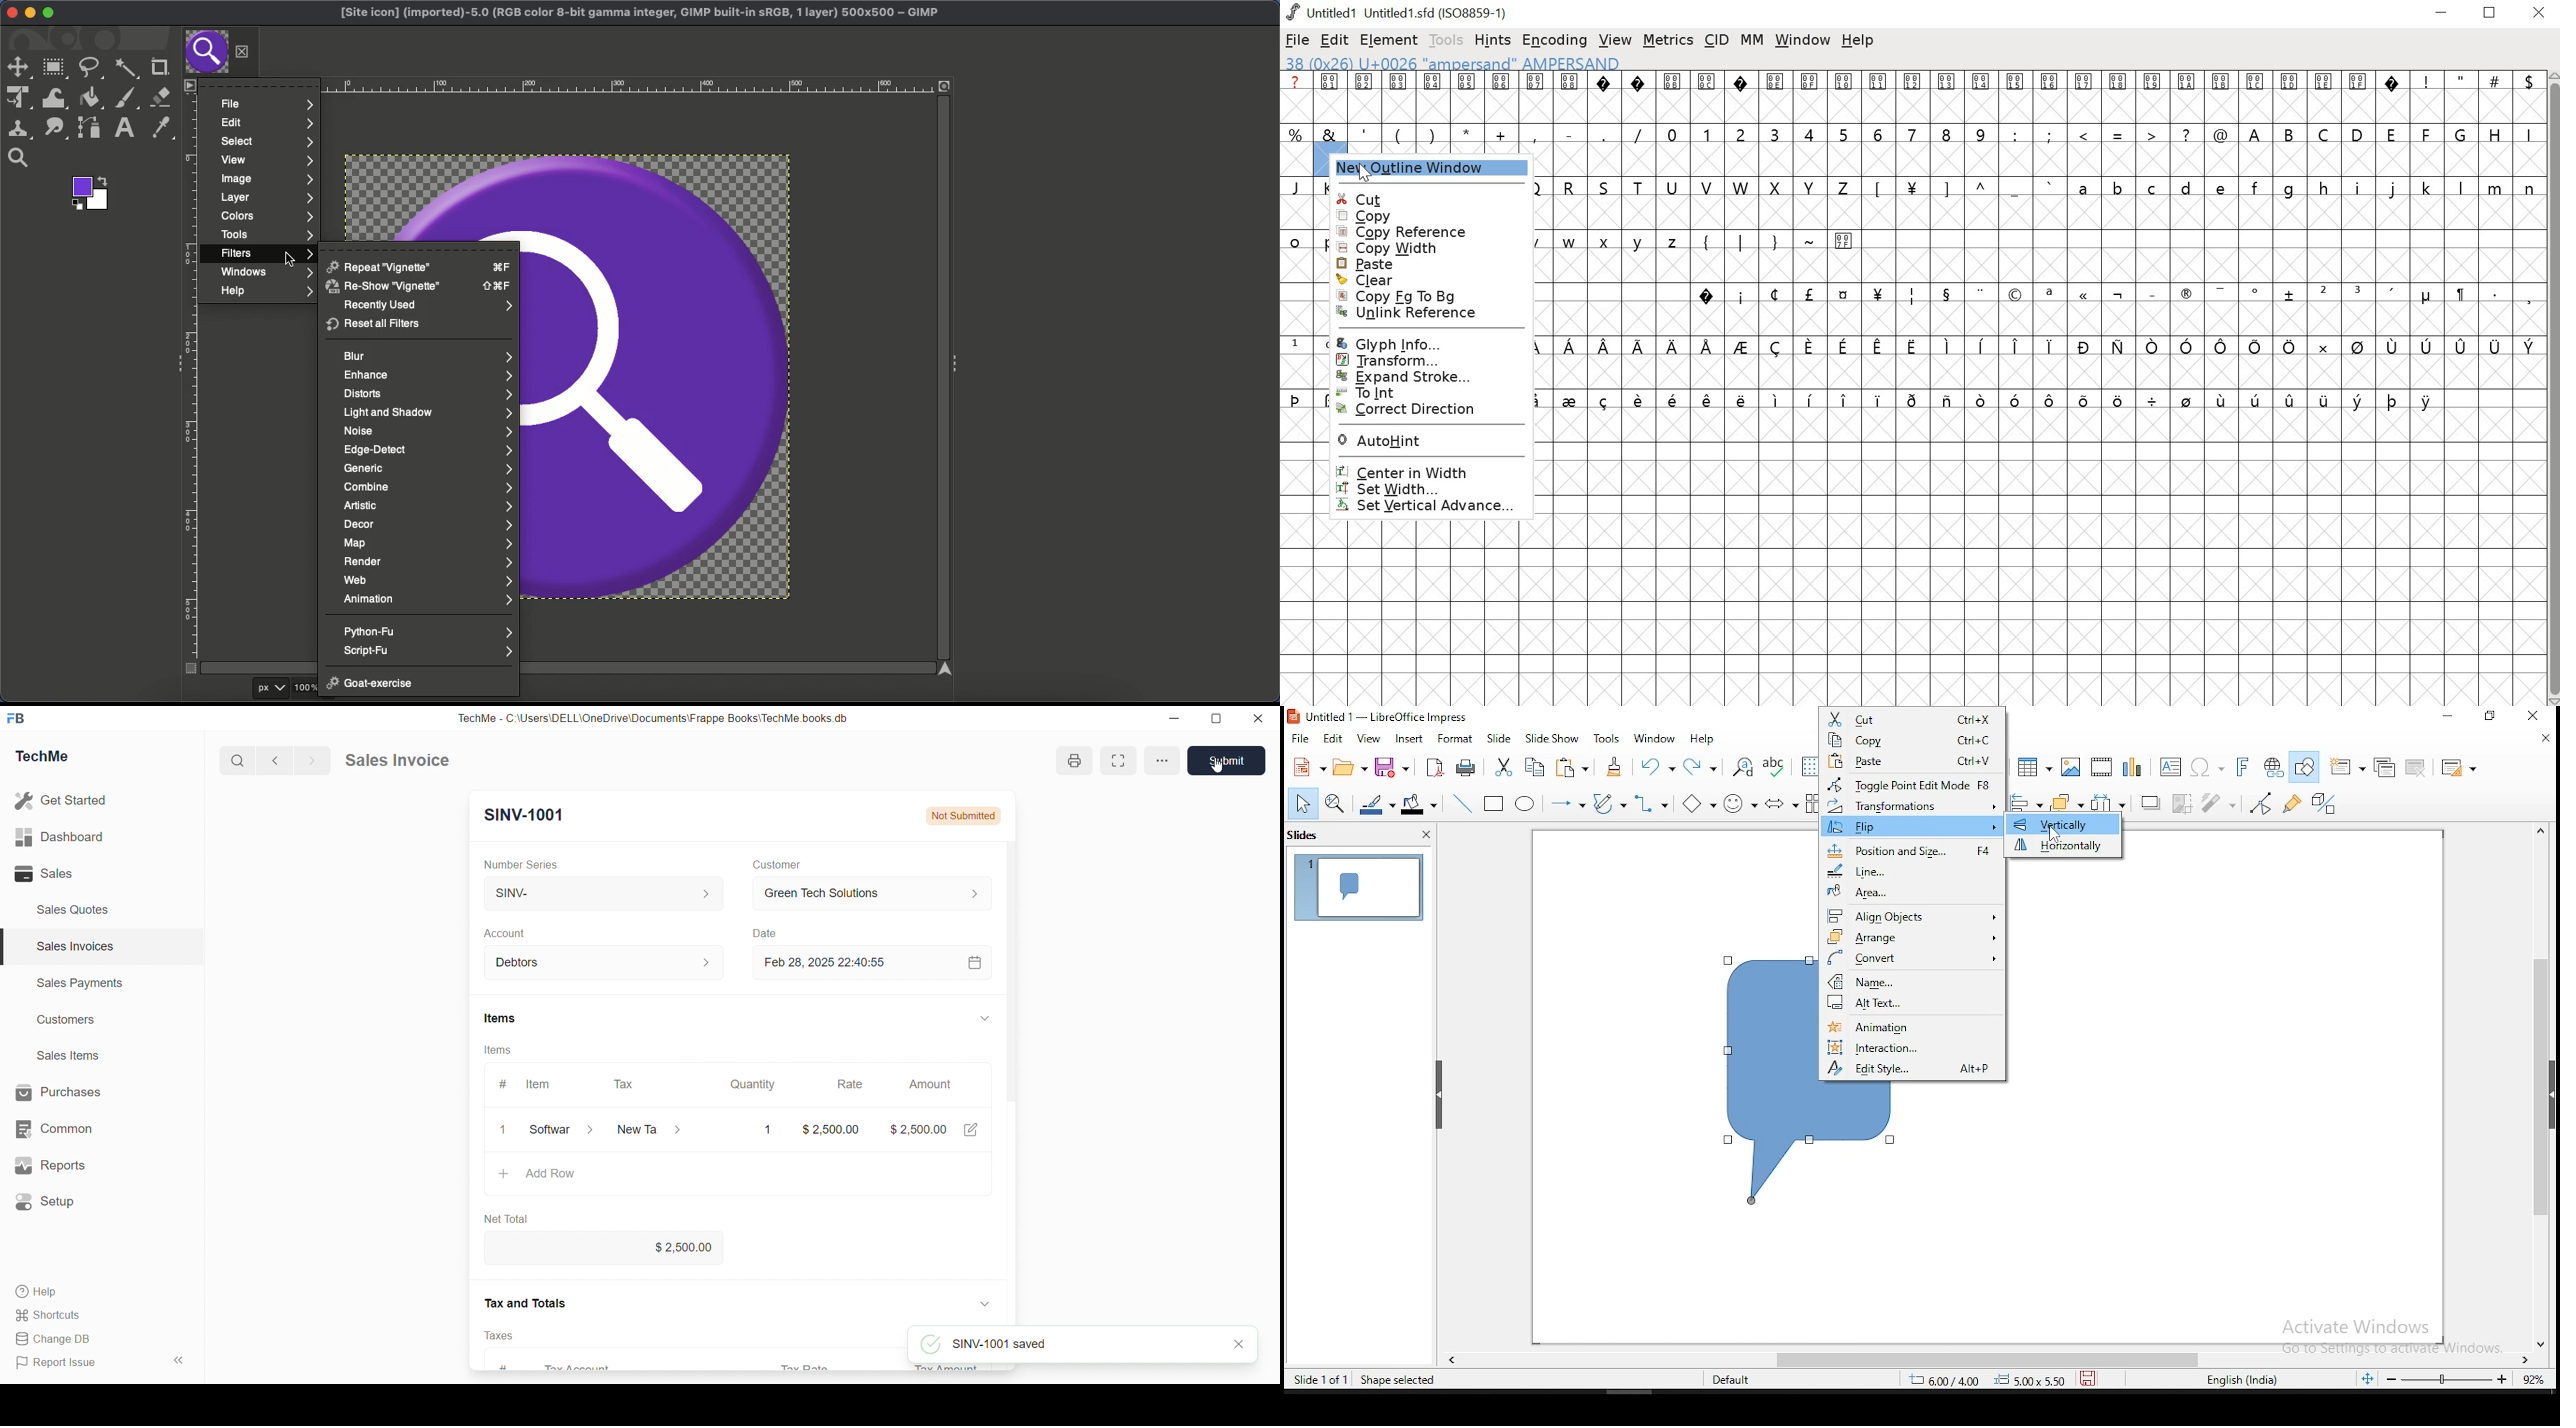 This screenshot has height=1428, width=2576. I want to click on Common, so click(54, 1129).